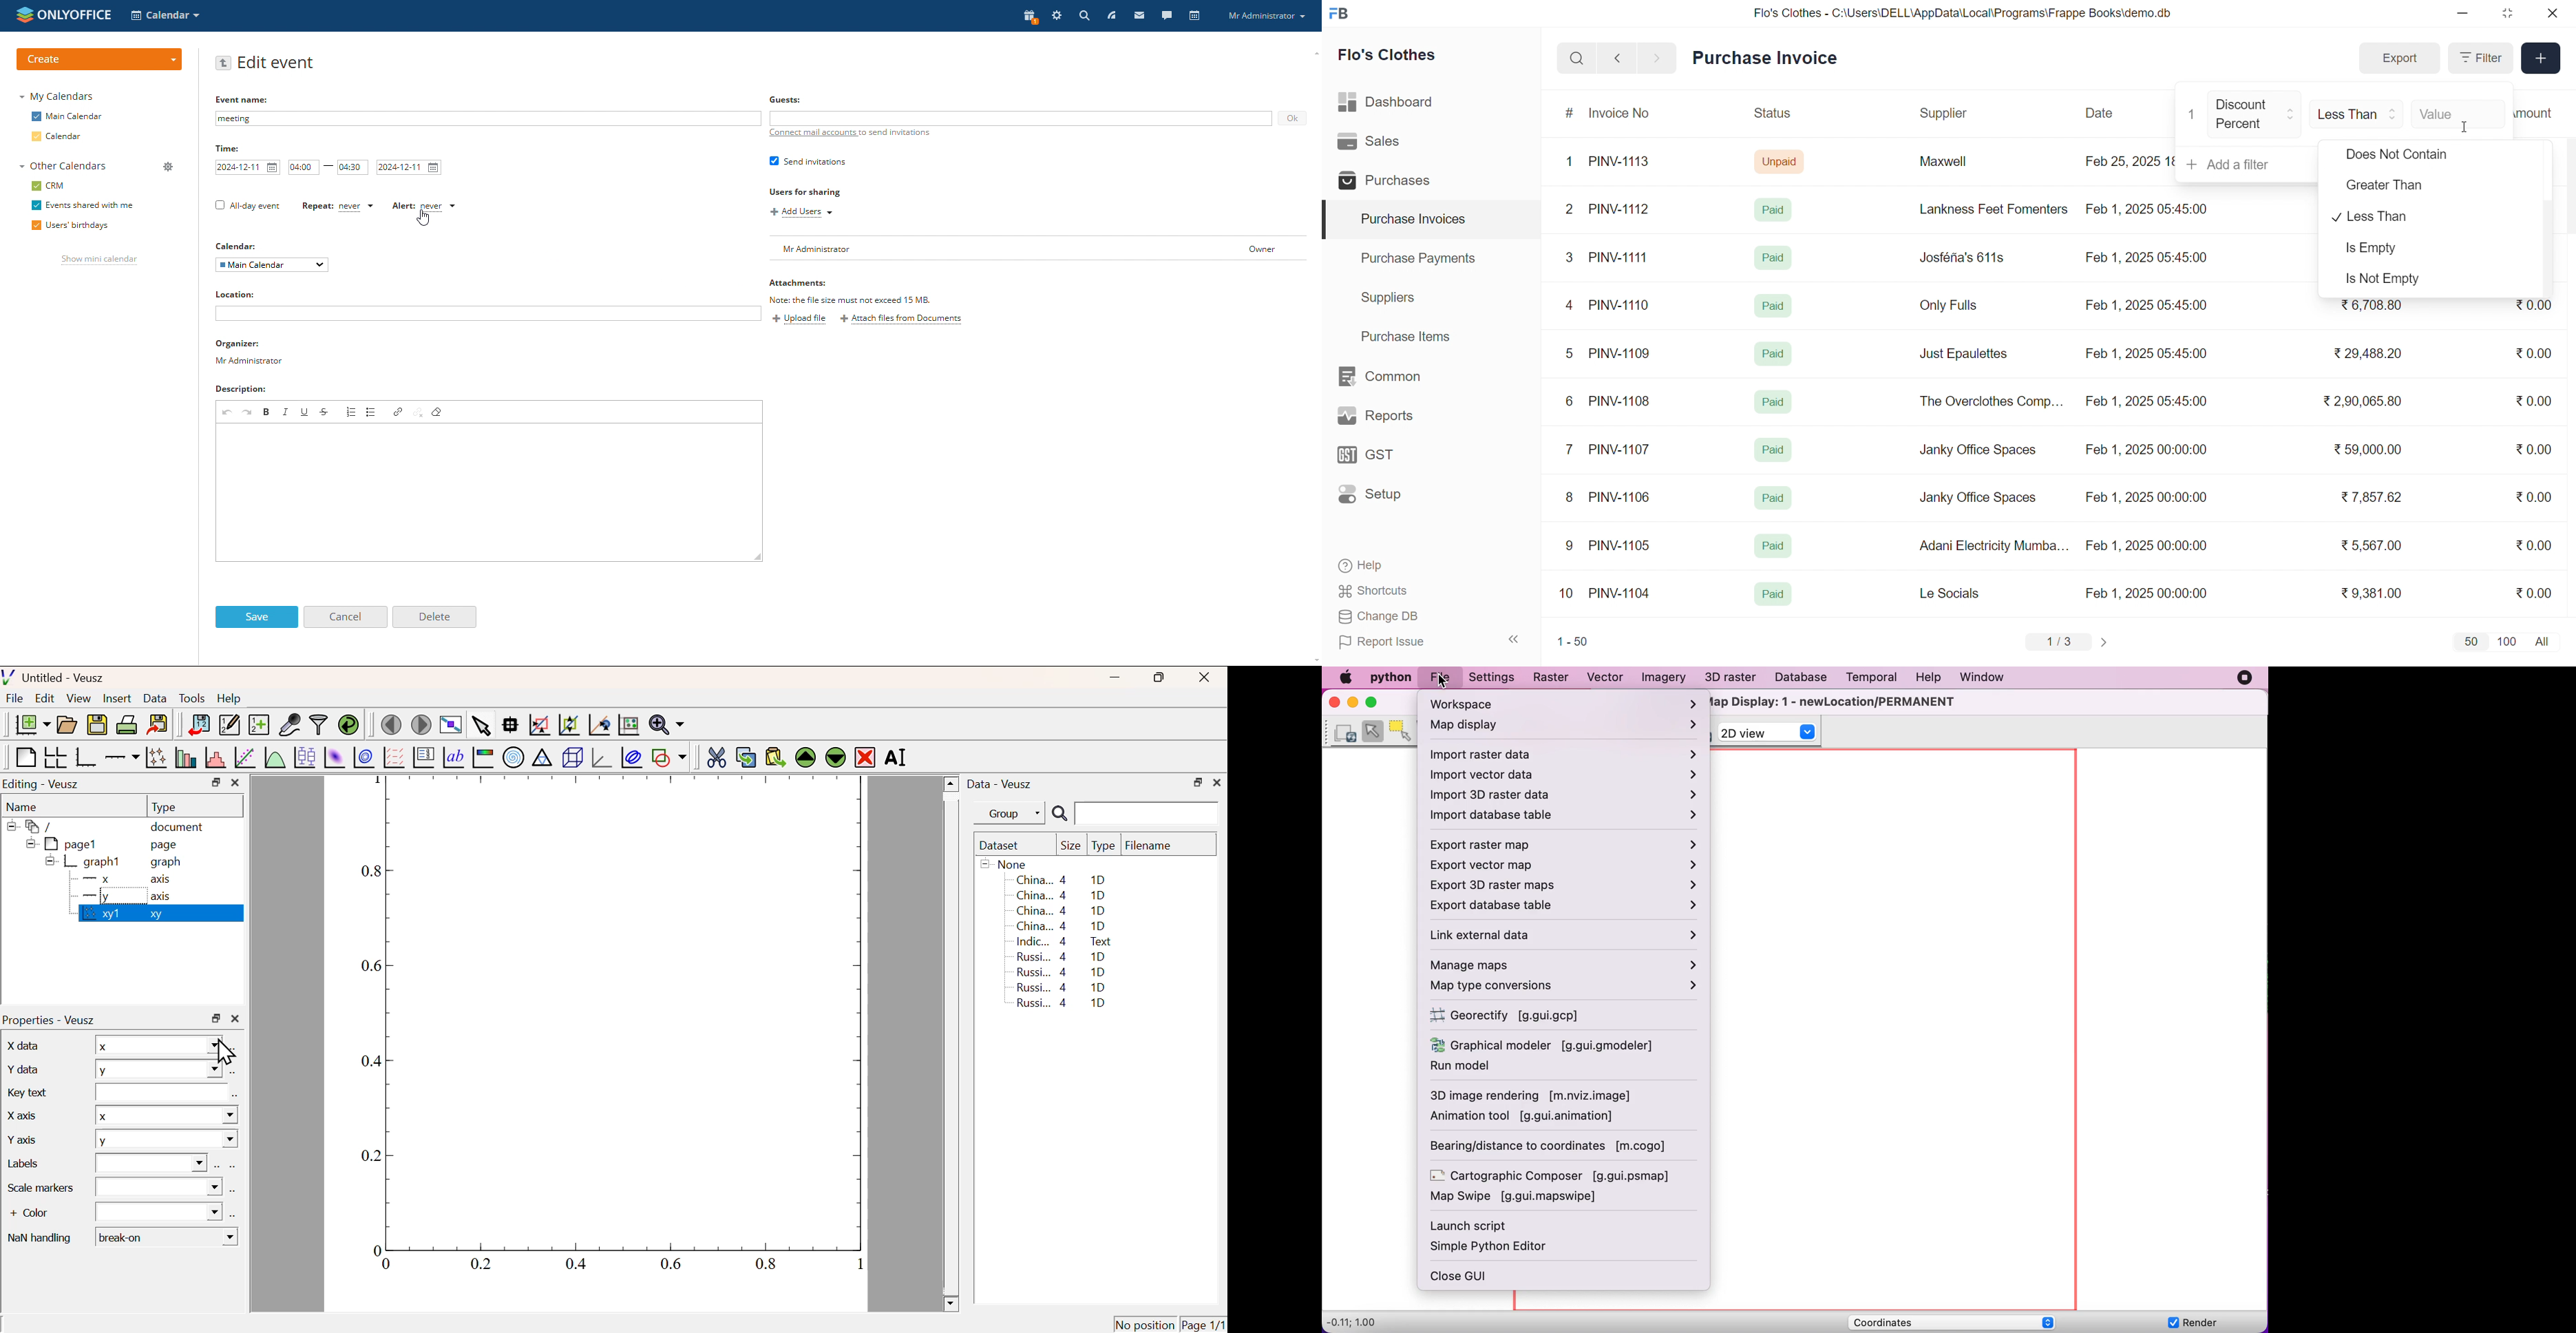  I want to click on link, so click(398, 412).